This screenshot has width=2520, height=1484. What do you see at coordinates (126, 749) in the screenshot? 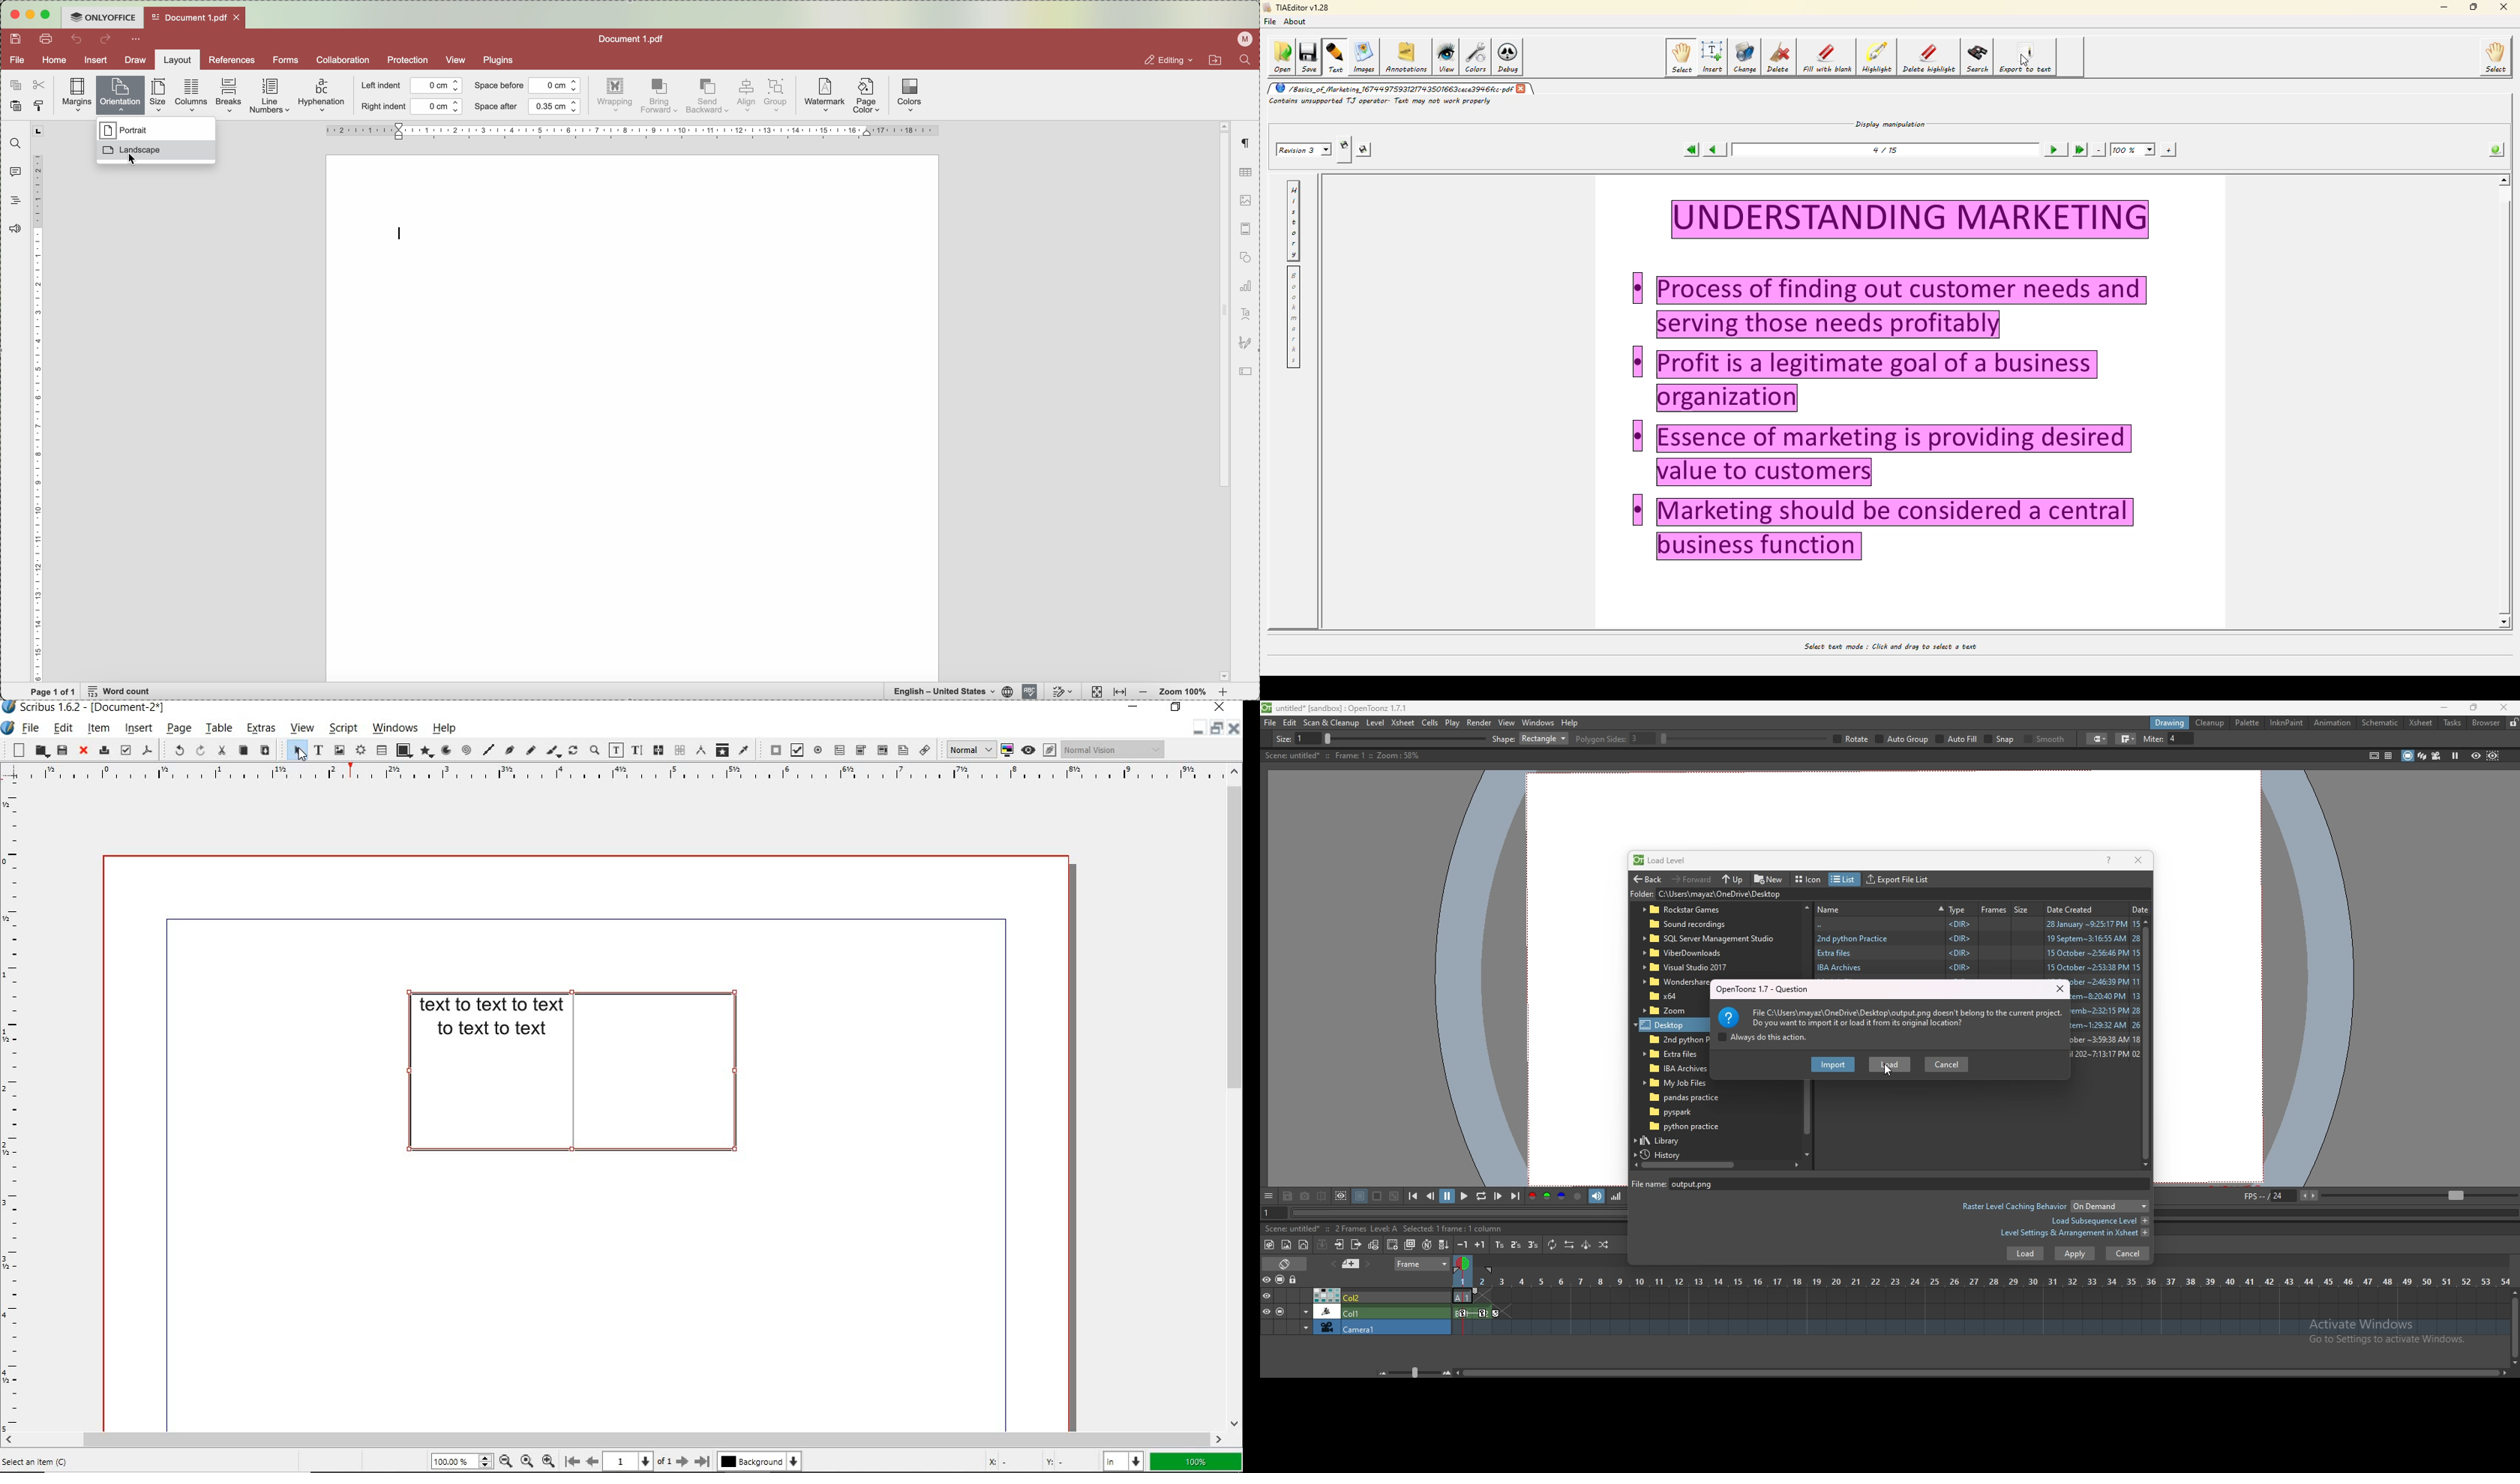
I see `preflight verifier` at bounding box center [126, 749].